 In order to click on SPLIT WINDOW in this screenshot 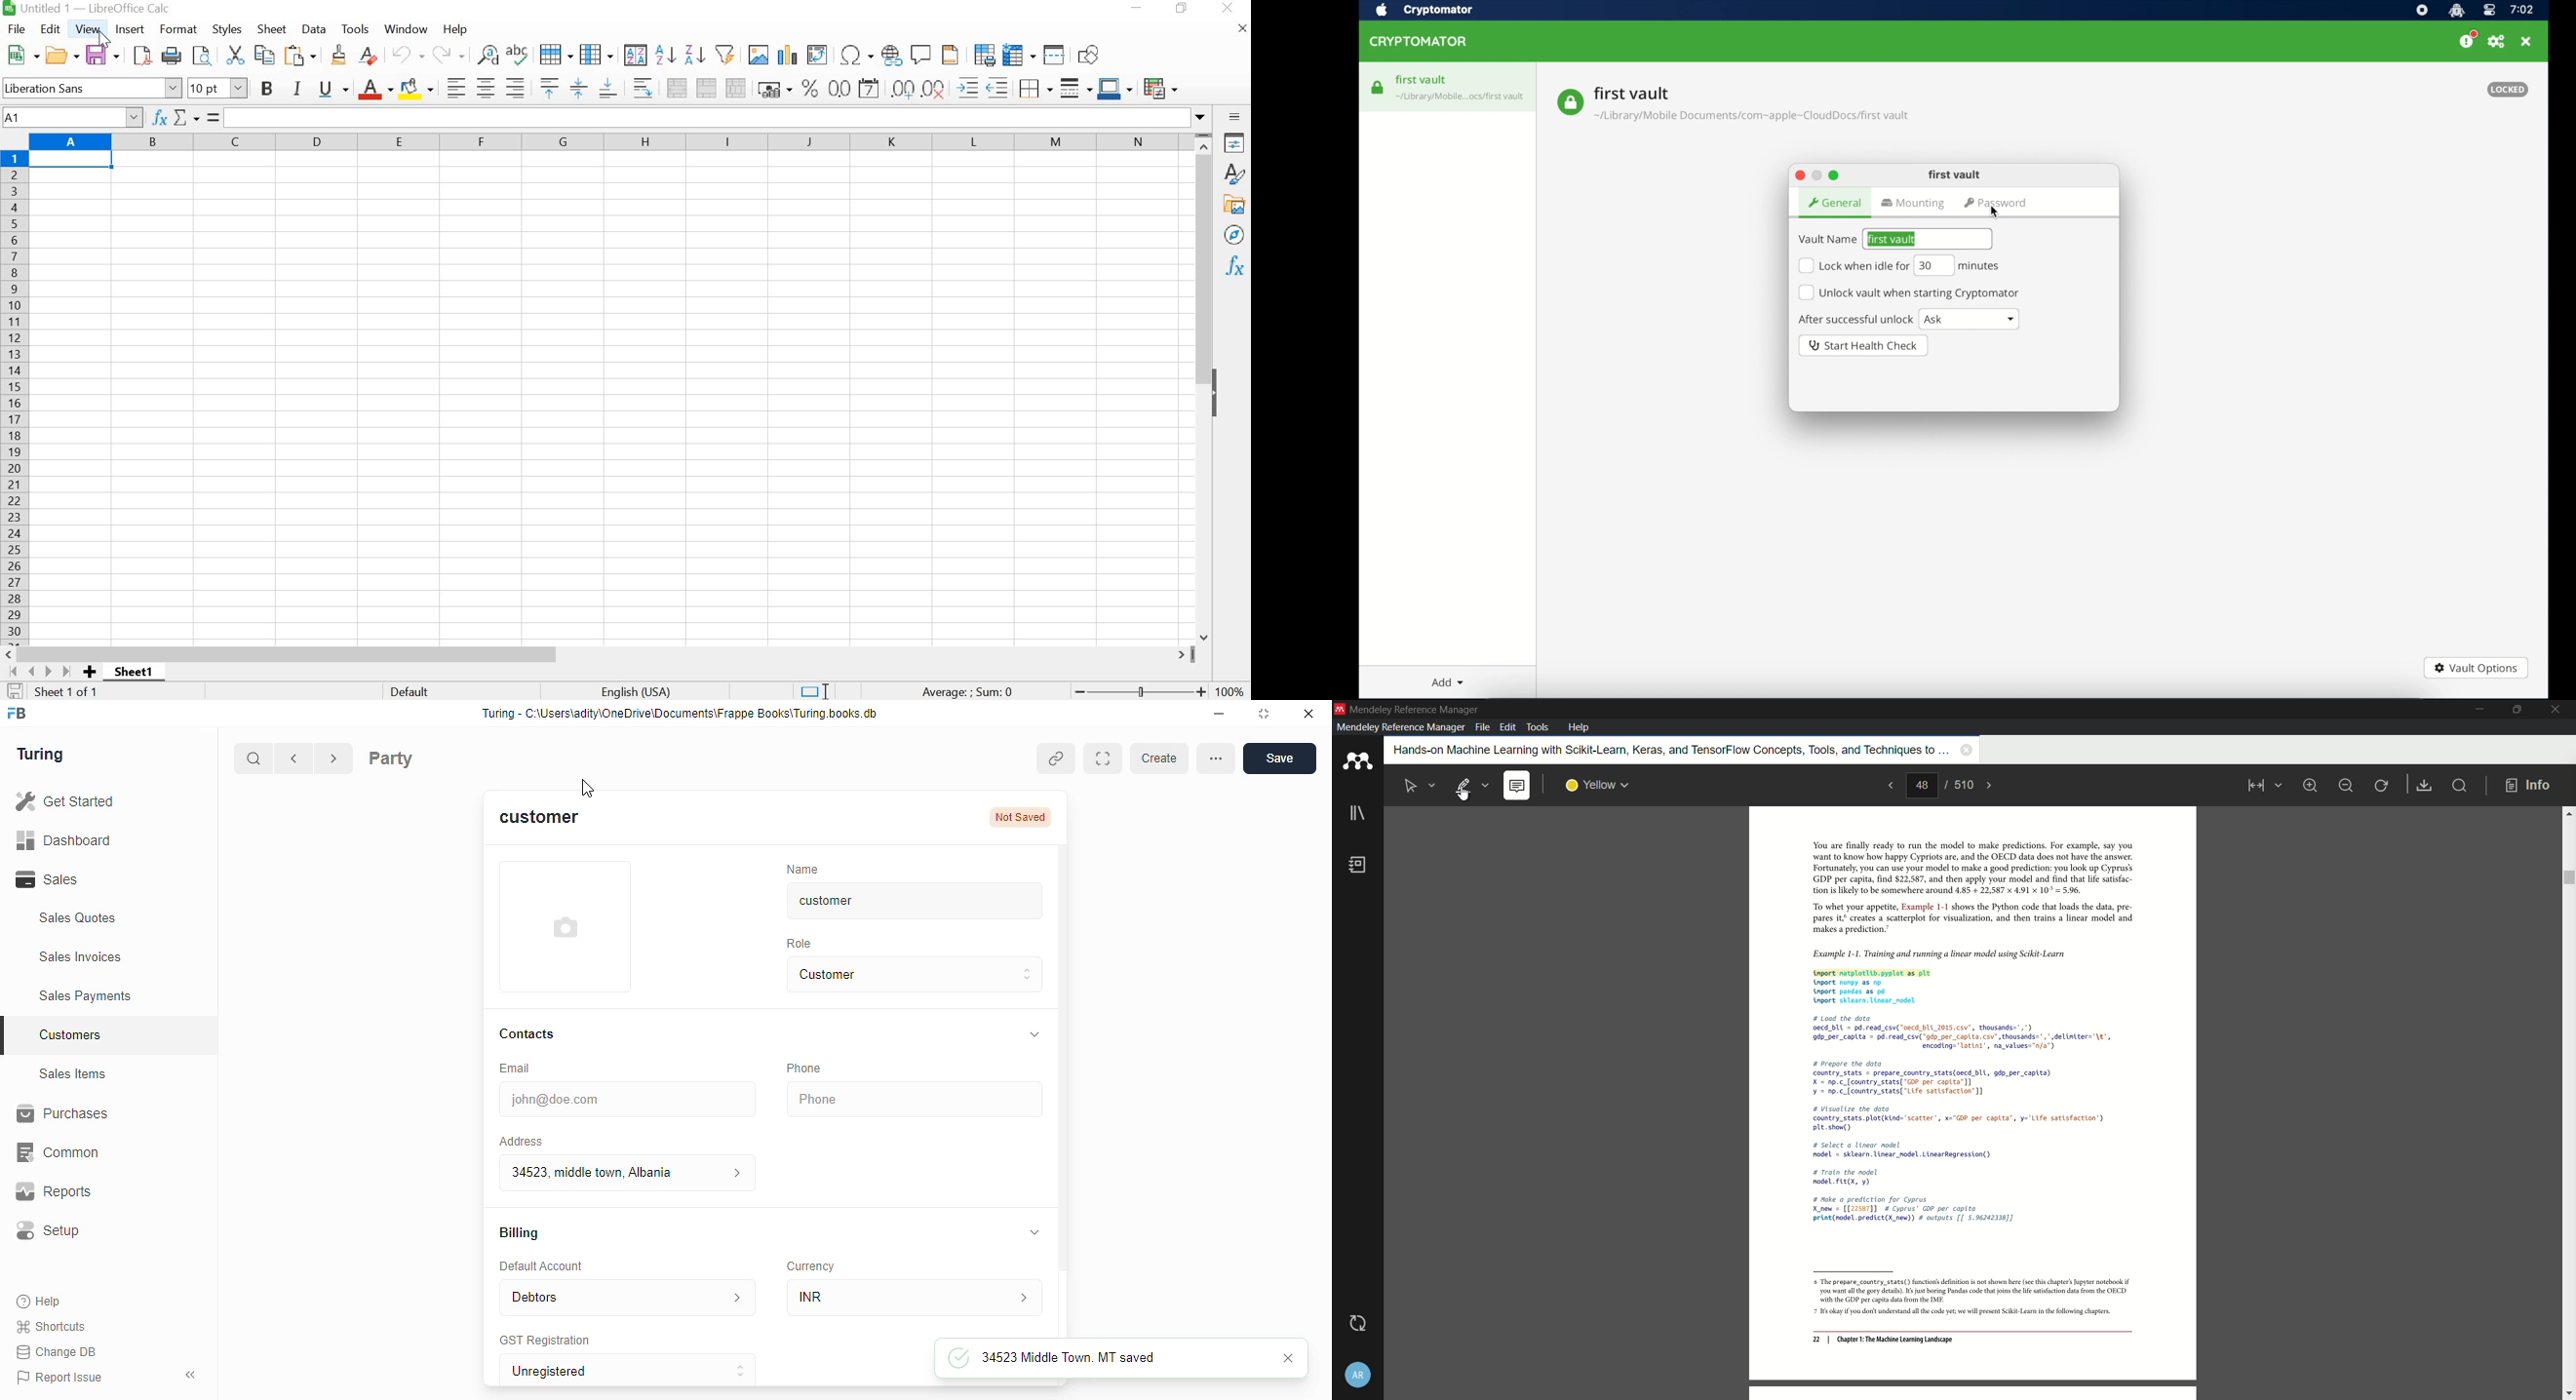, I will do `click(1053, 54)`.